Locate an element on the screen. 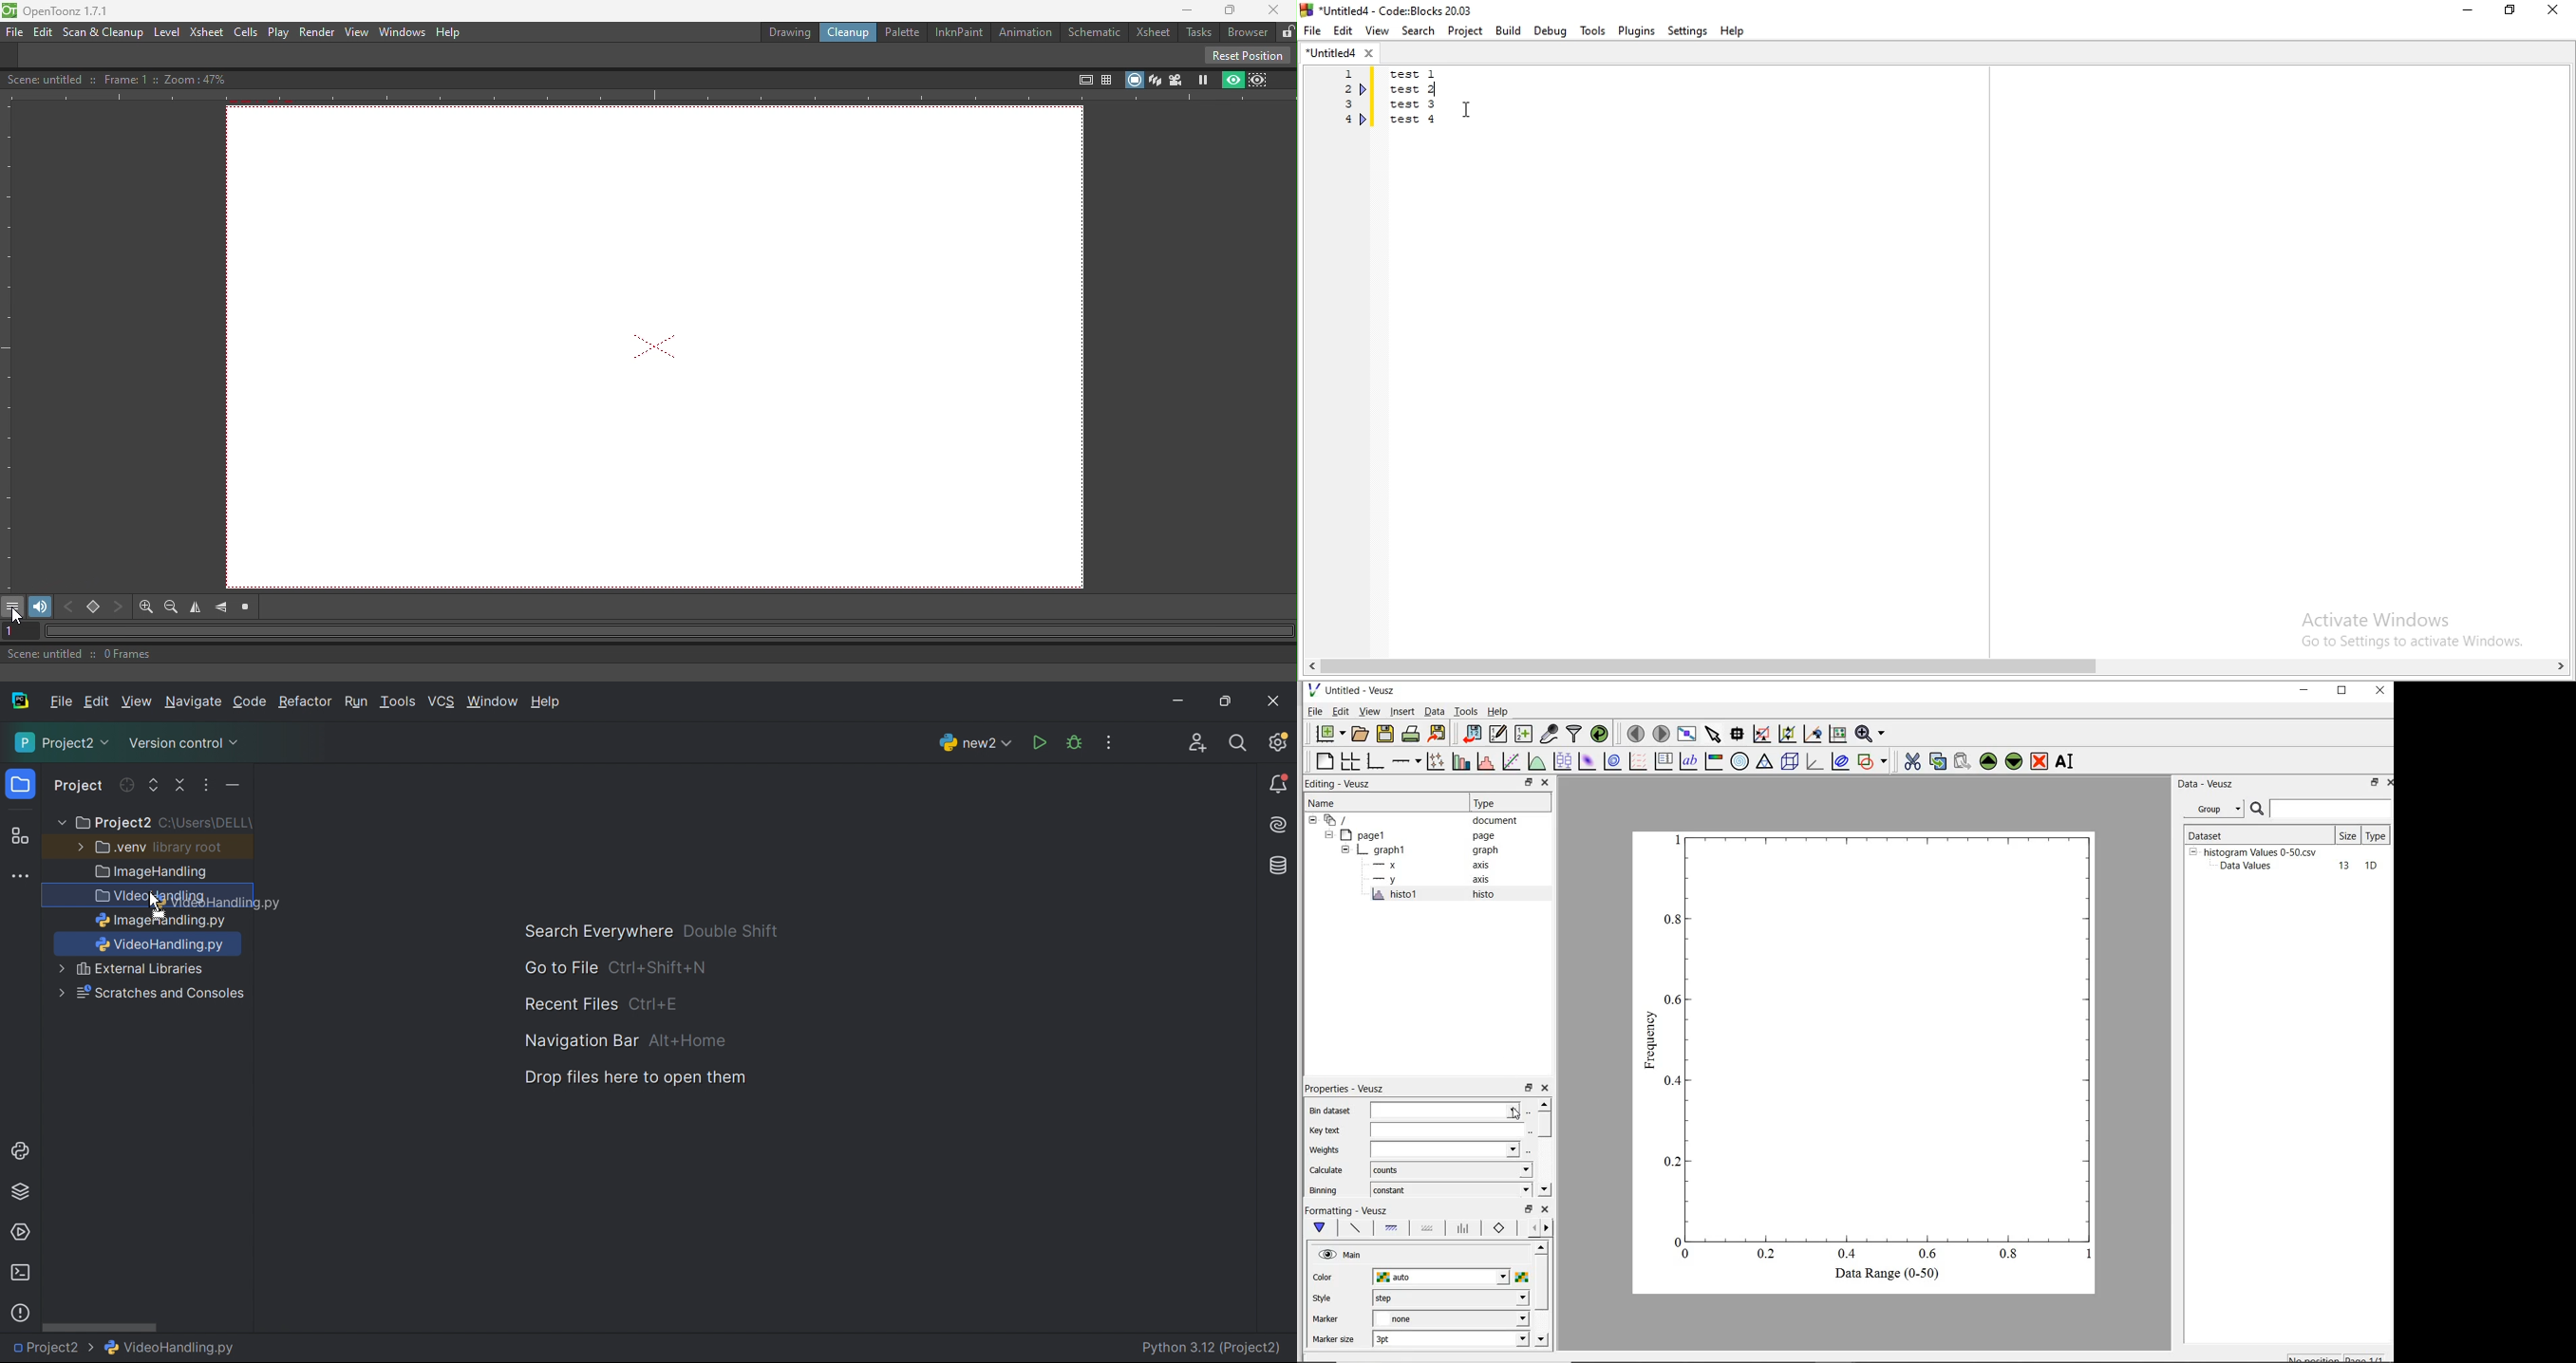 Image resolution: width=2576 pixels, height=1372 pixels. open is located at coordinates (1362, 732).